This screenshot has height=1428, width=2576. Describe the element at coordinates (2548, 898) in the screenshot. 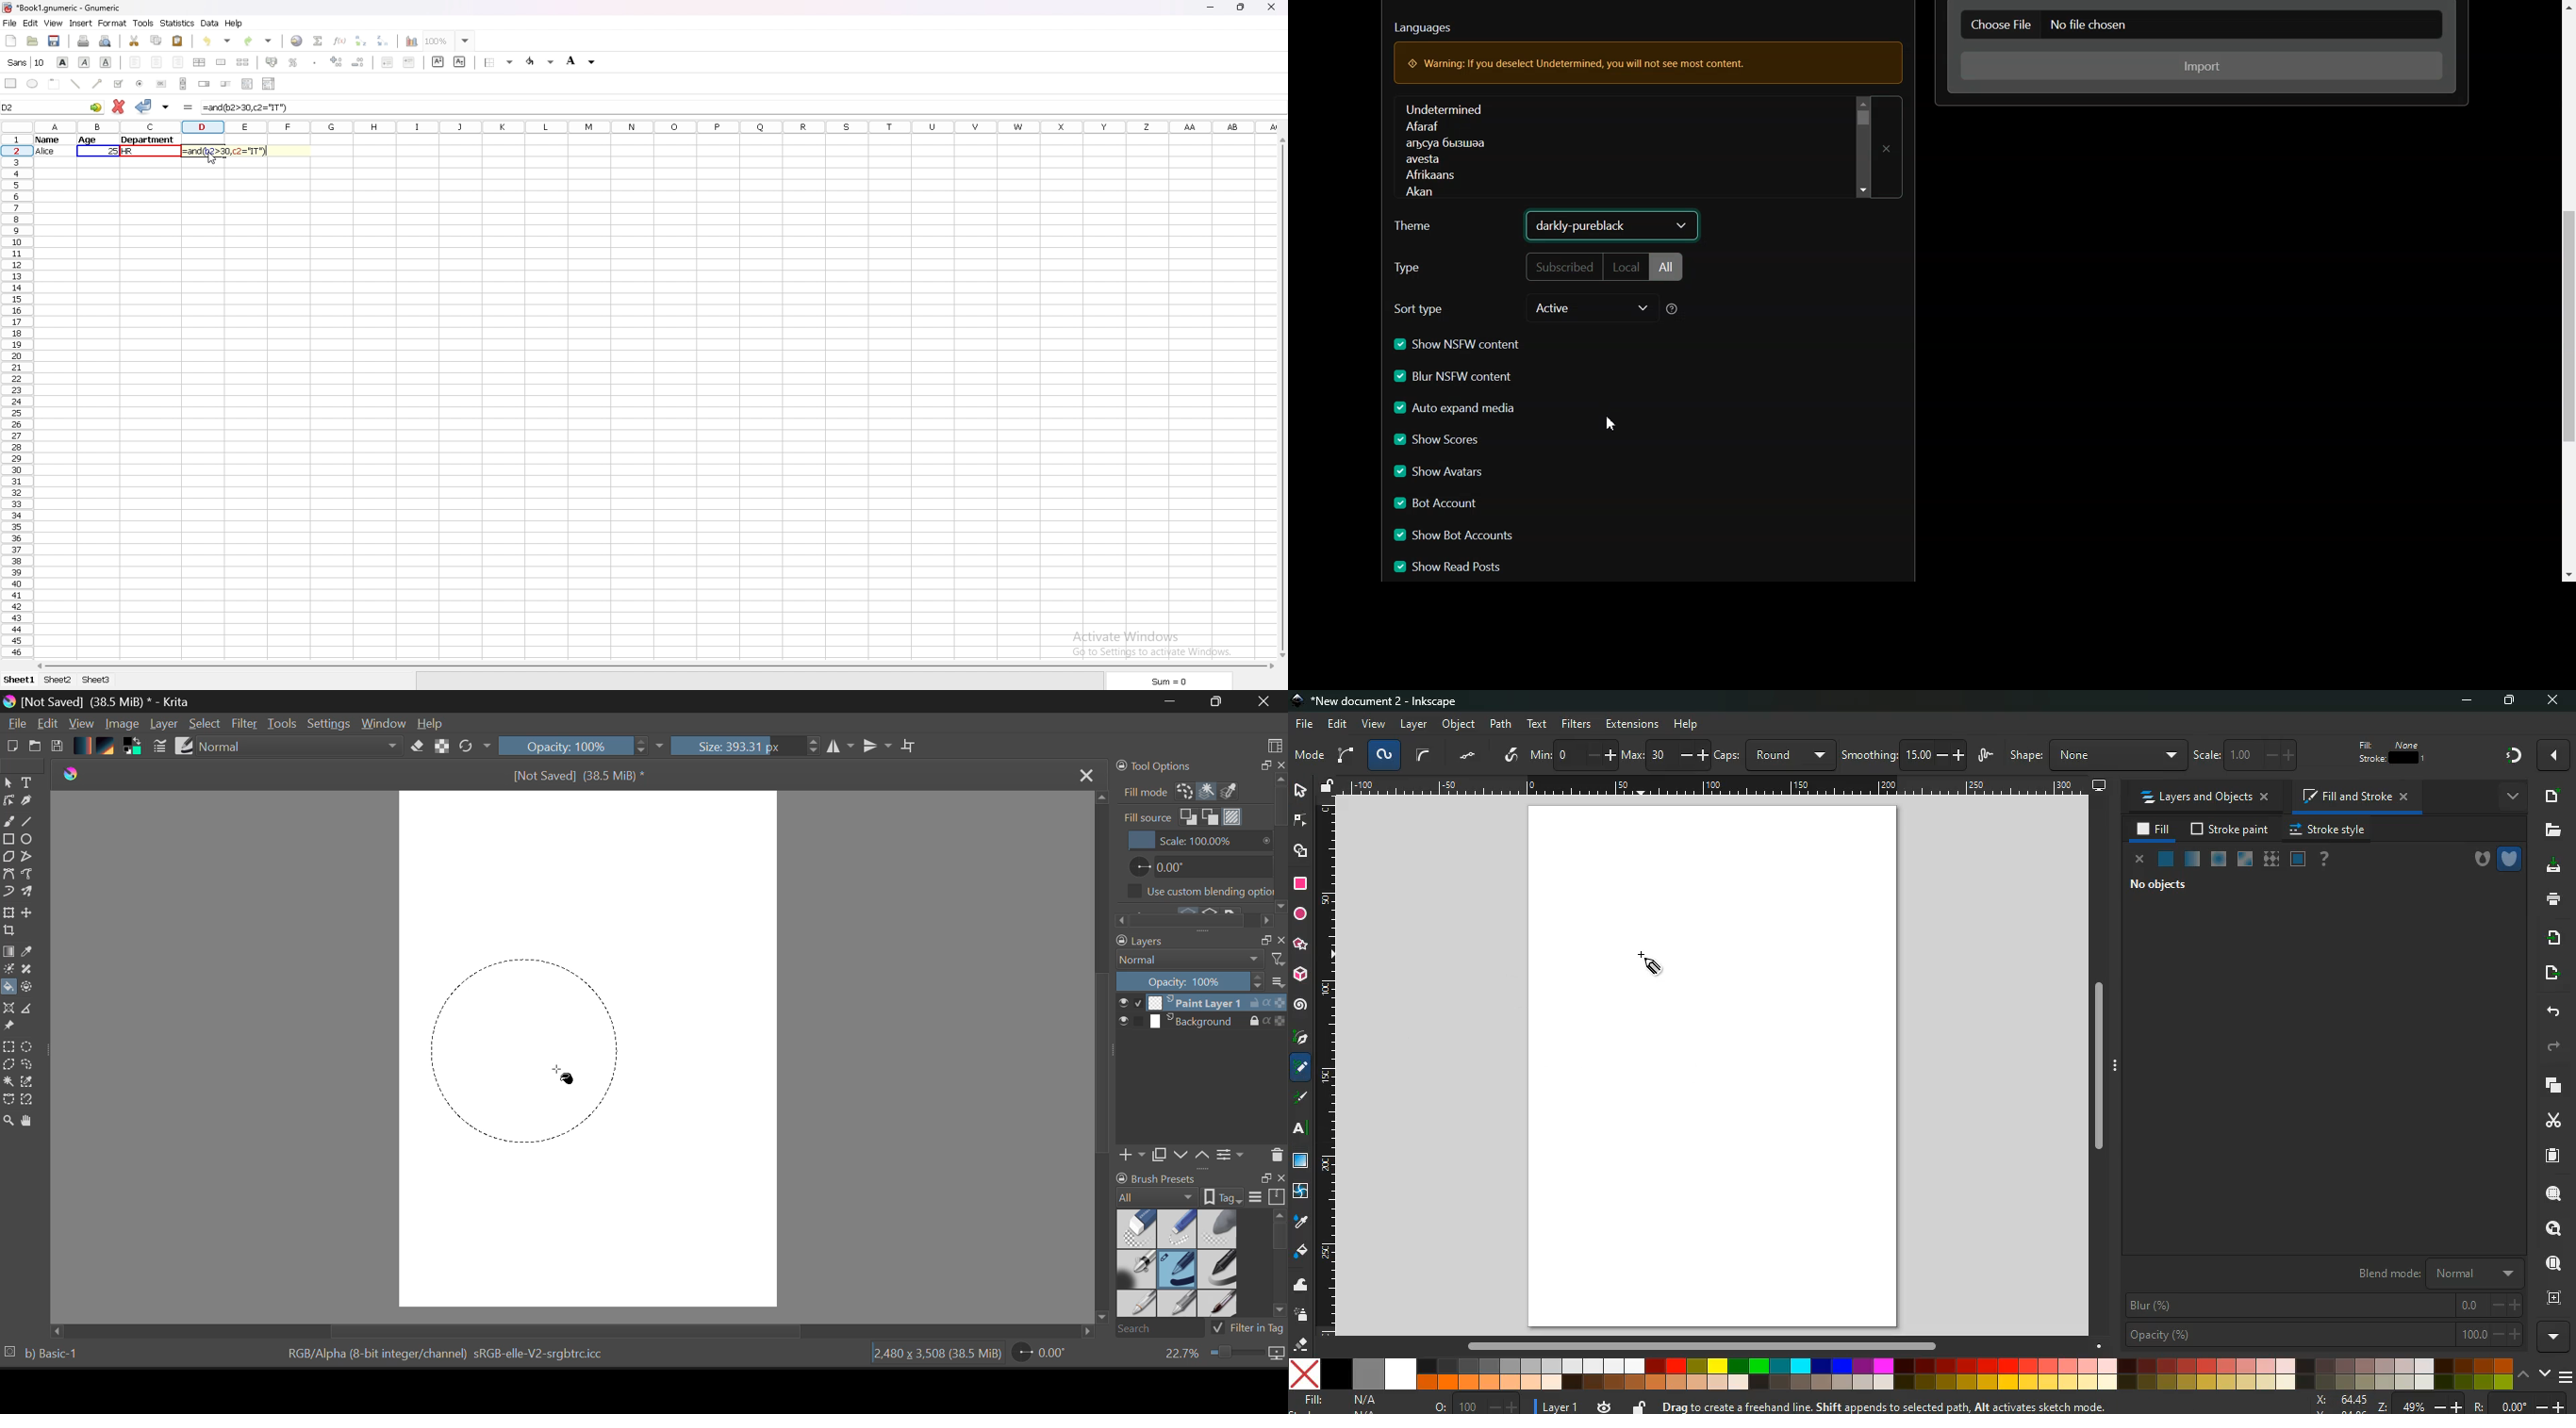

I see `print` at that location.